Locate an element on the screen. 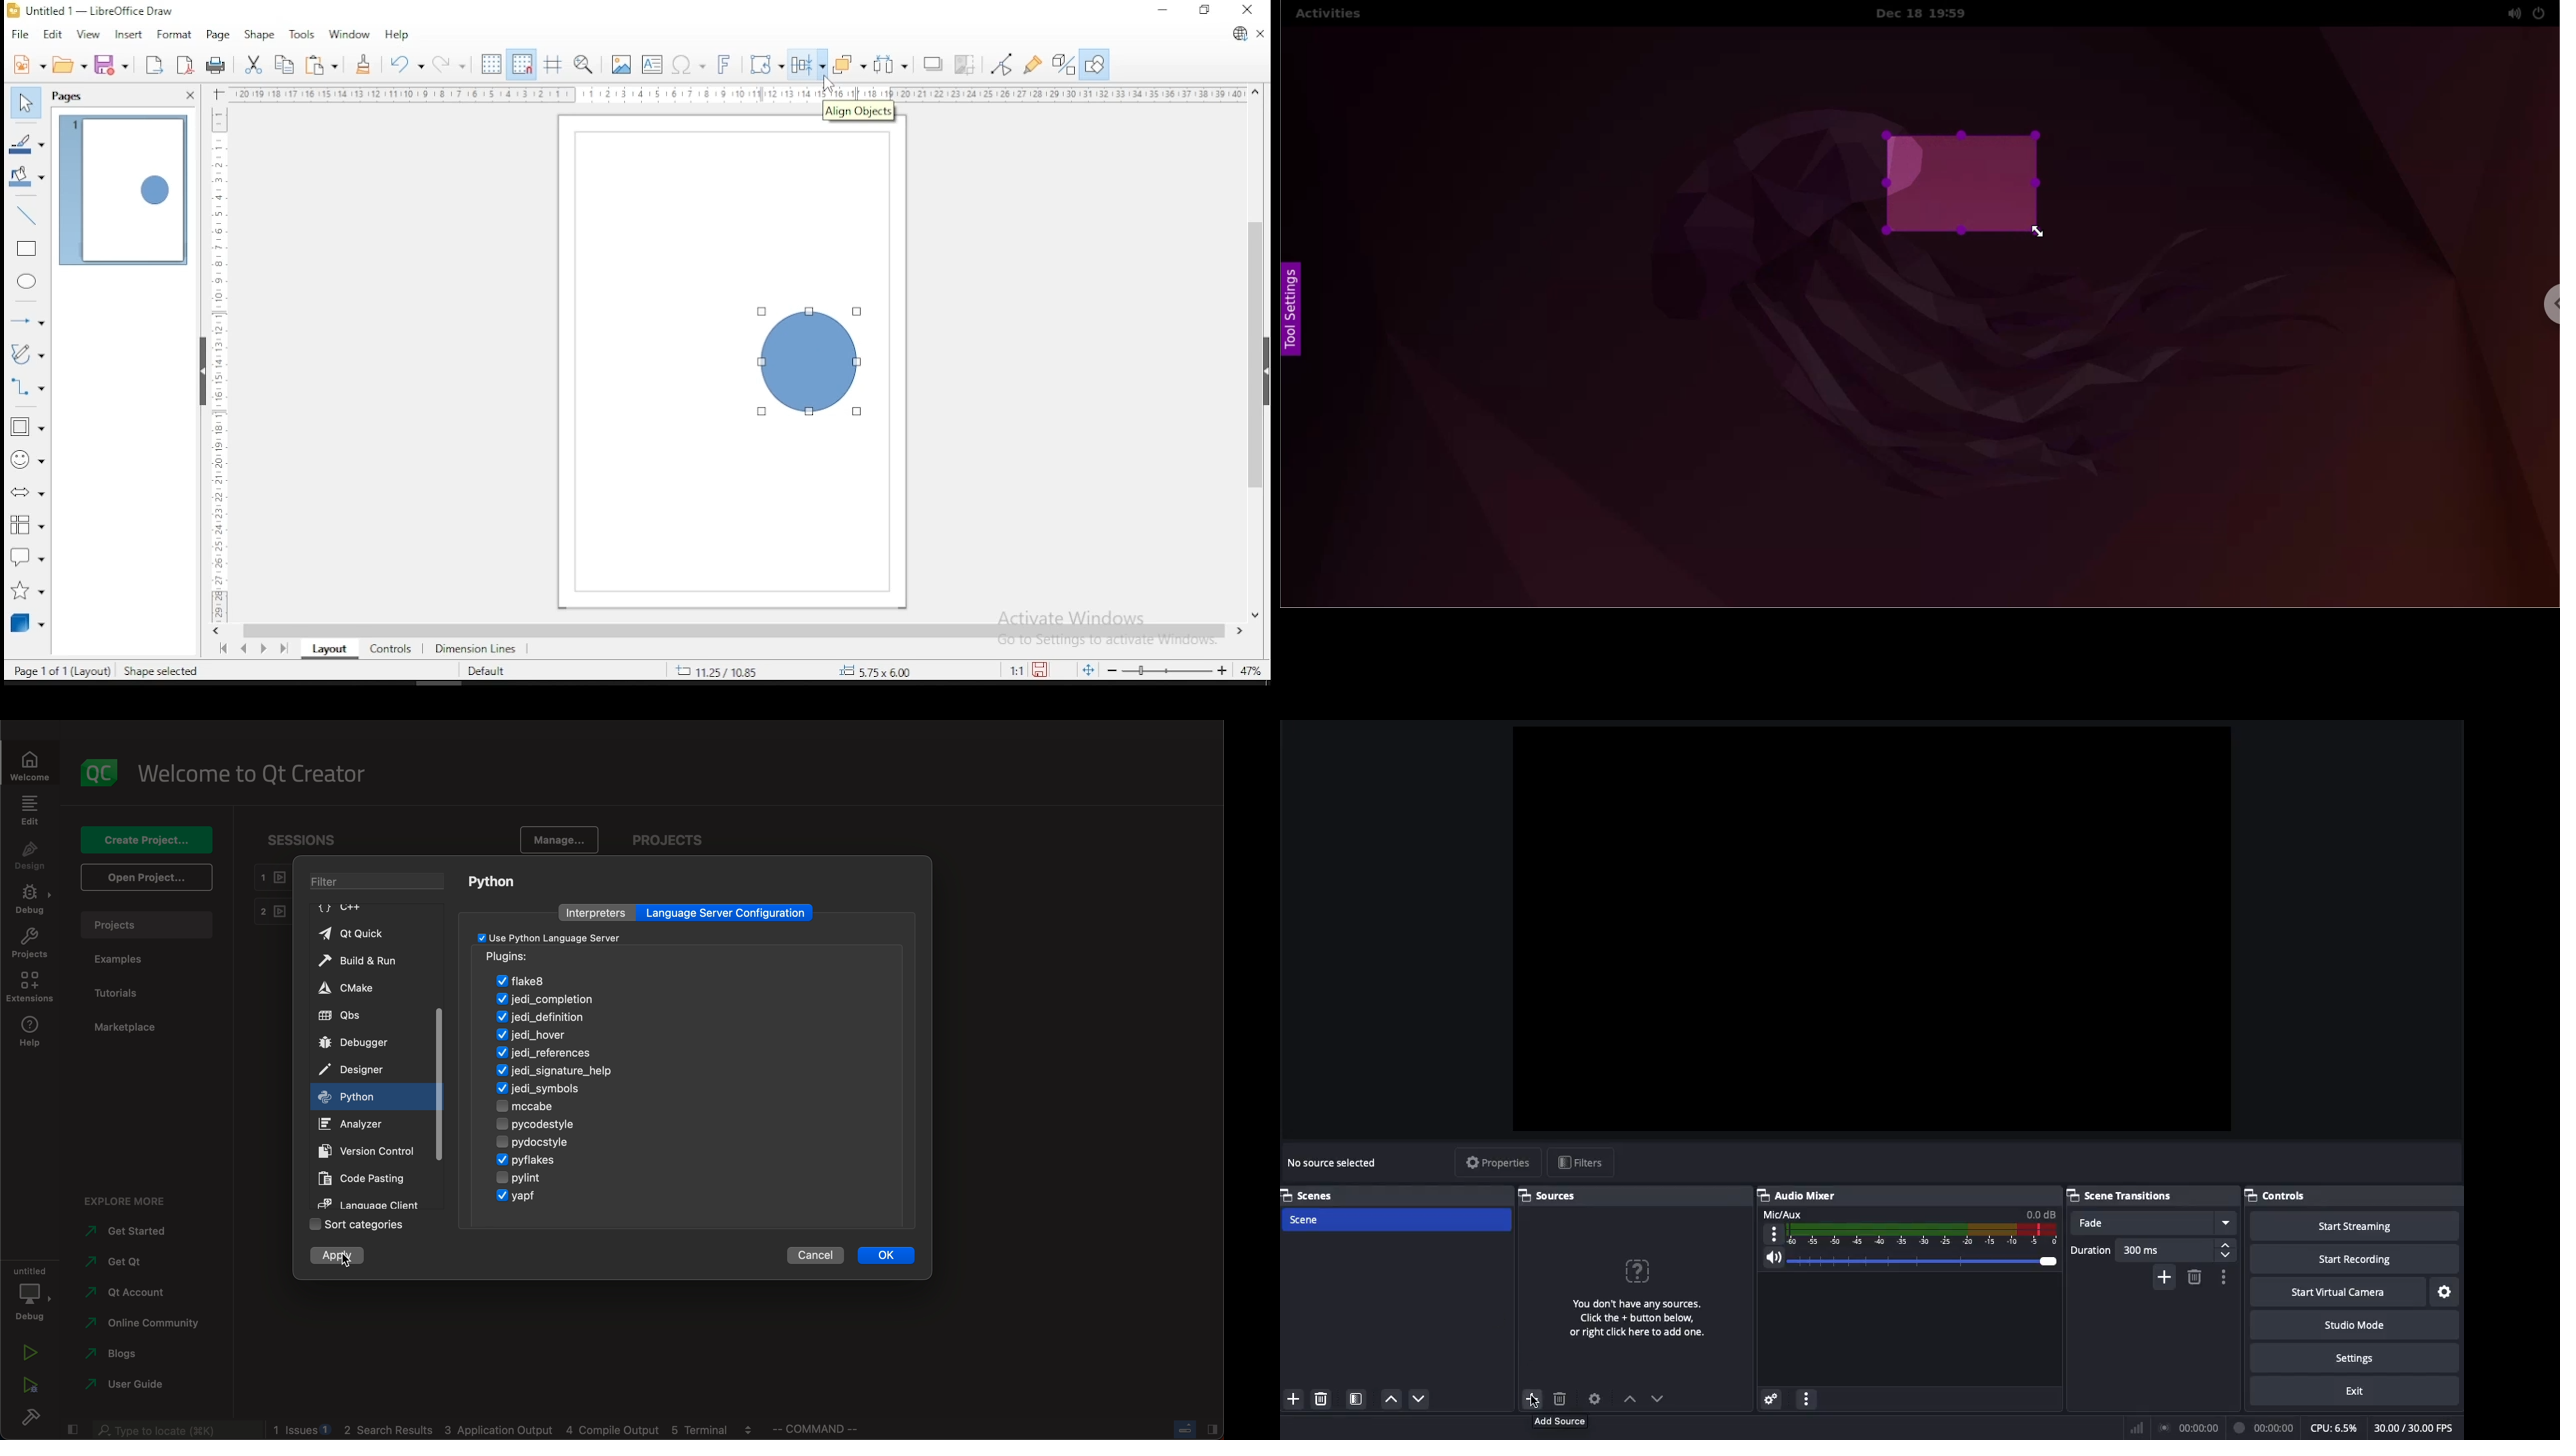  Sources is located at coordinates (1554, 1195).